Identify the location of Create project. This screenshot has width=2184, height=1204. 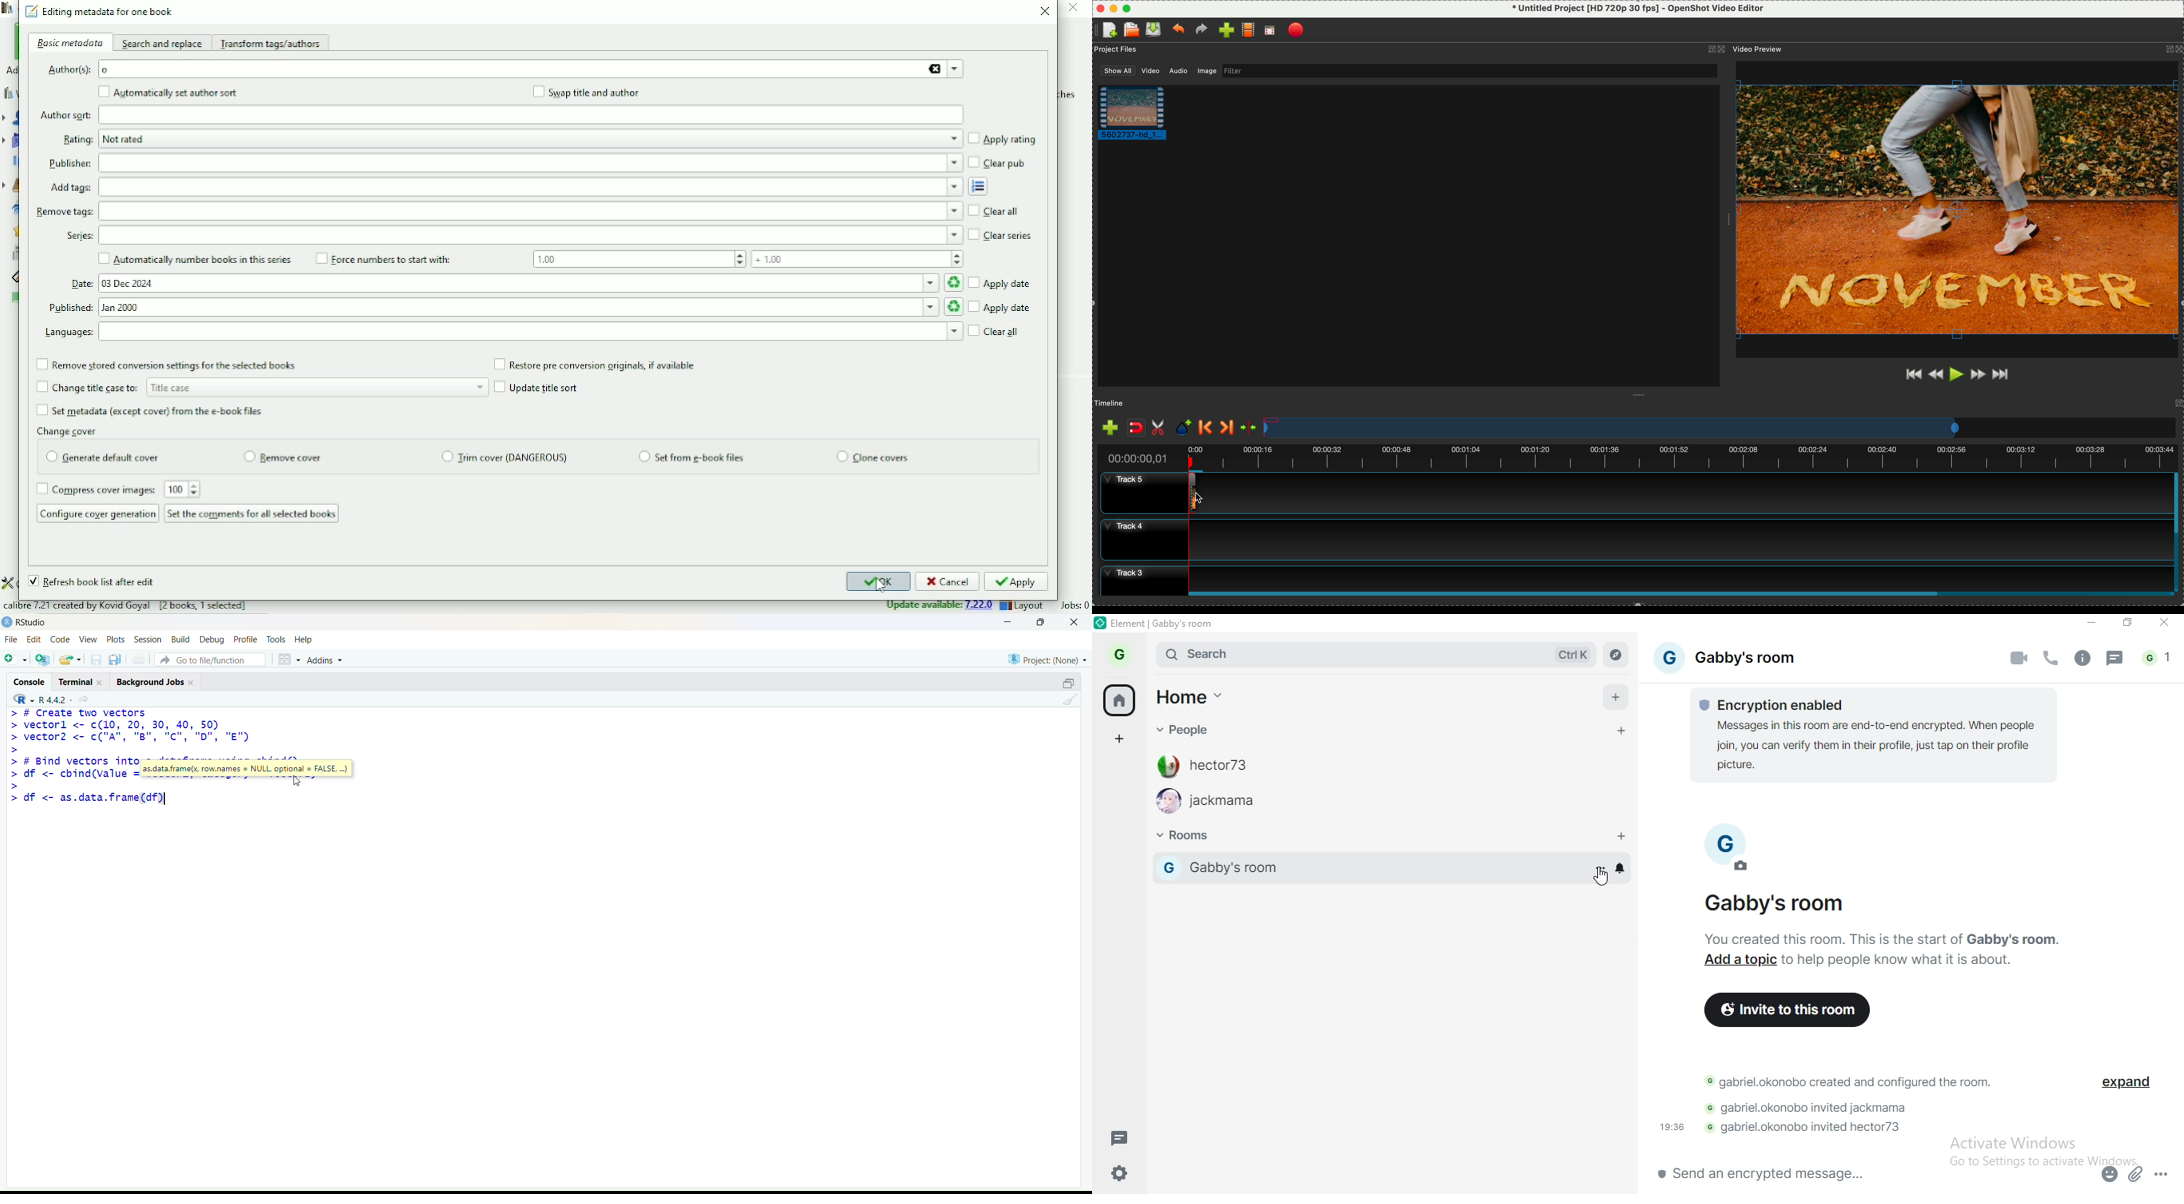
(43, 660).